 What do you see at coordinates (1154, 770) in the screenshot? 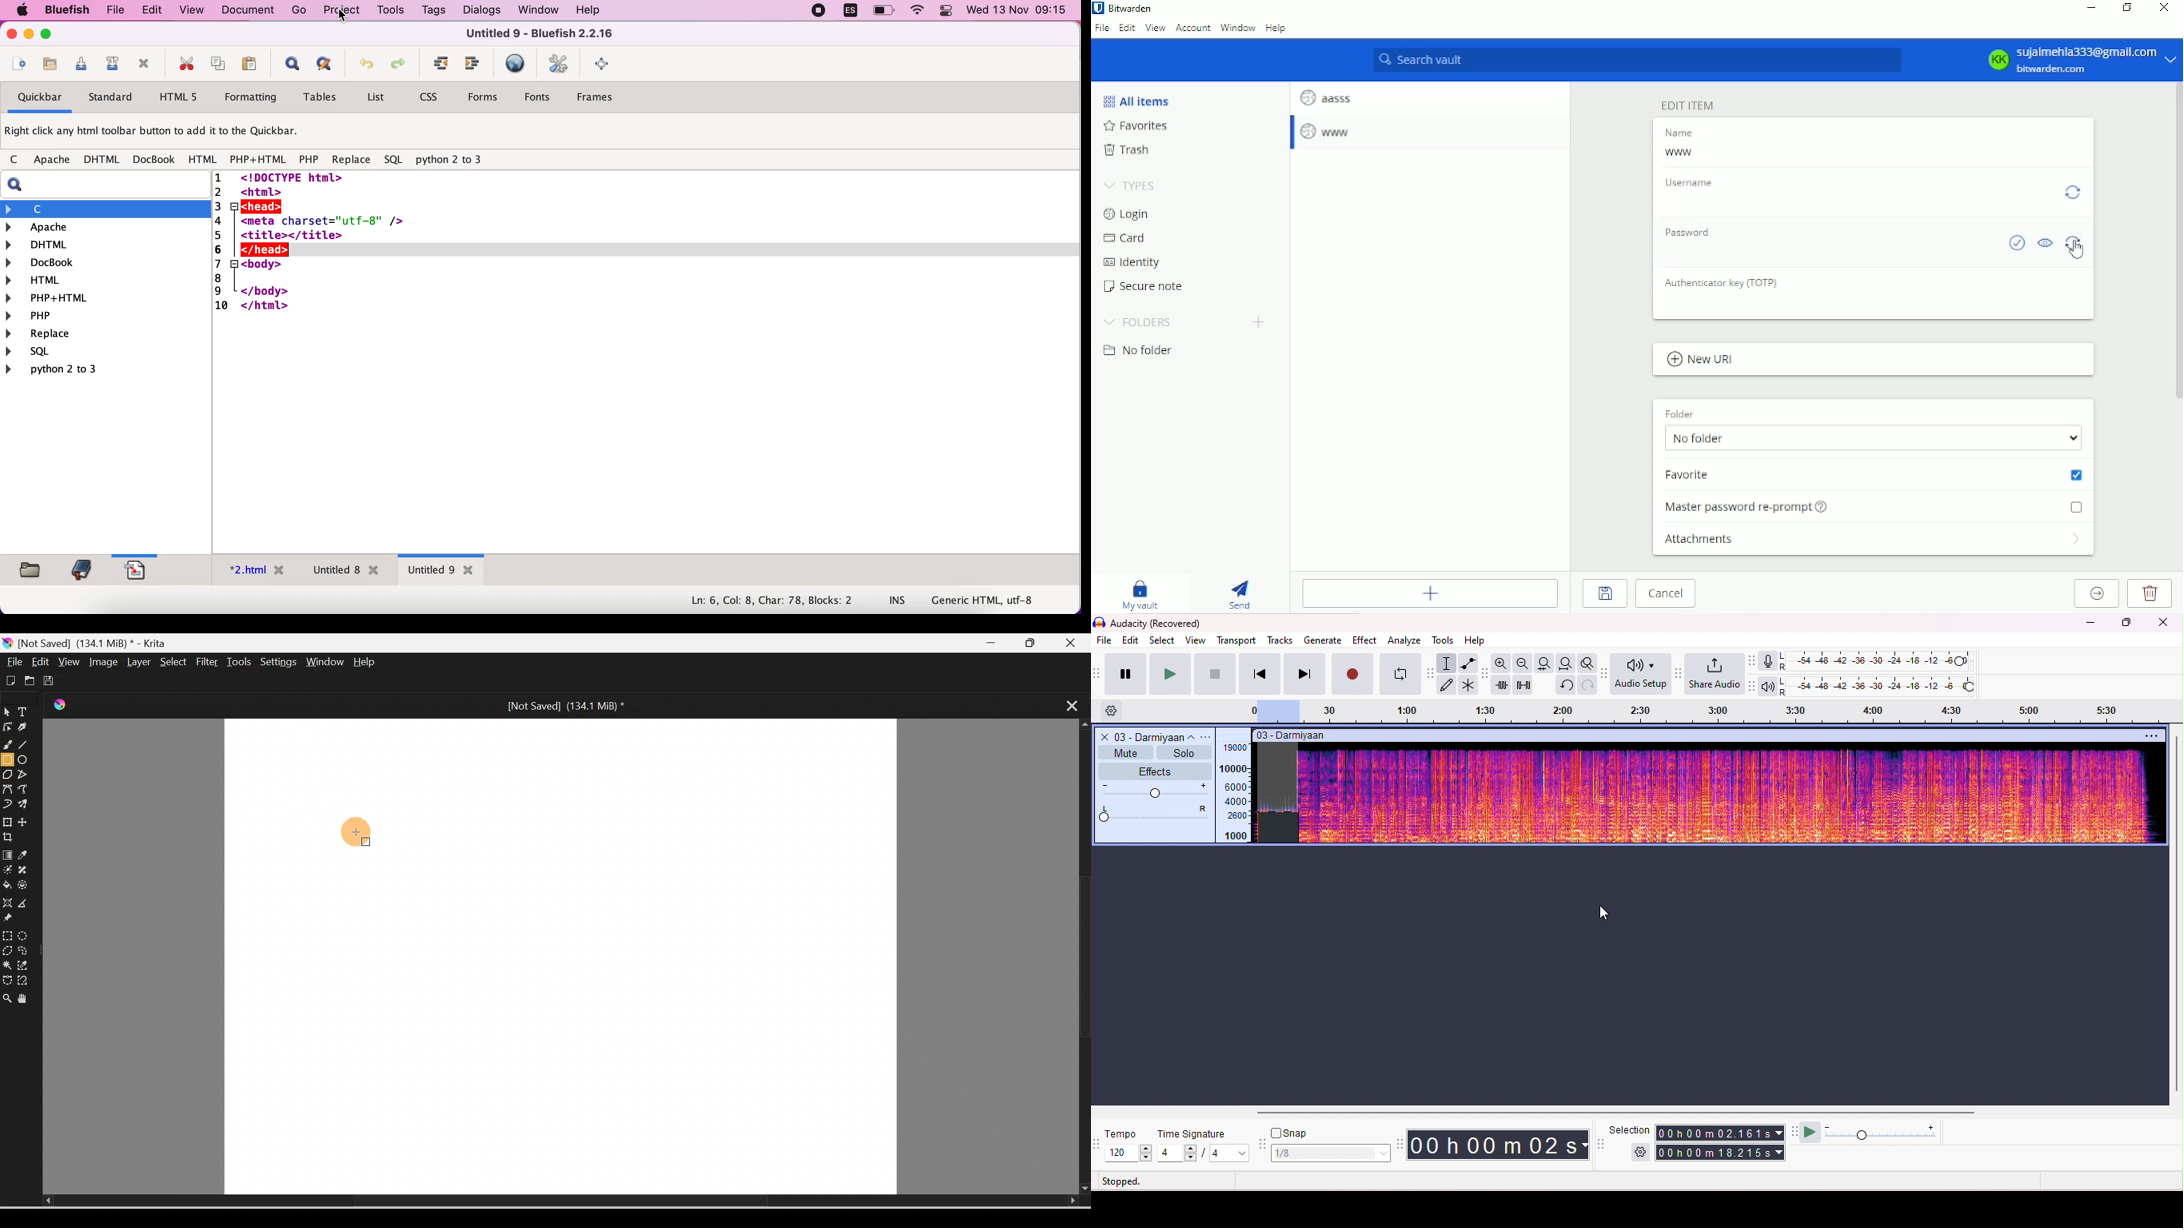
I see `effects` at bounding box center [1154, 770].